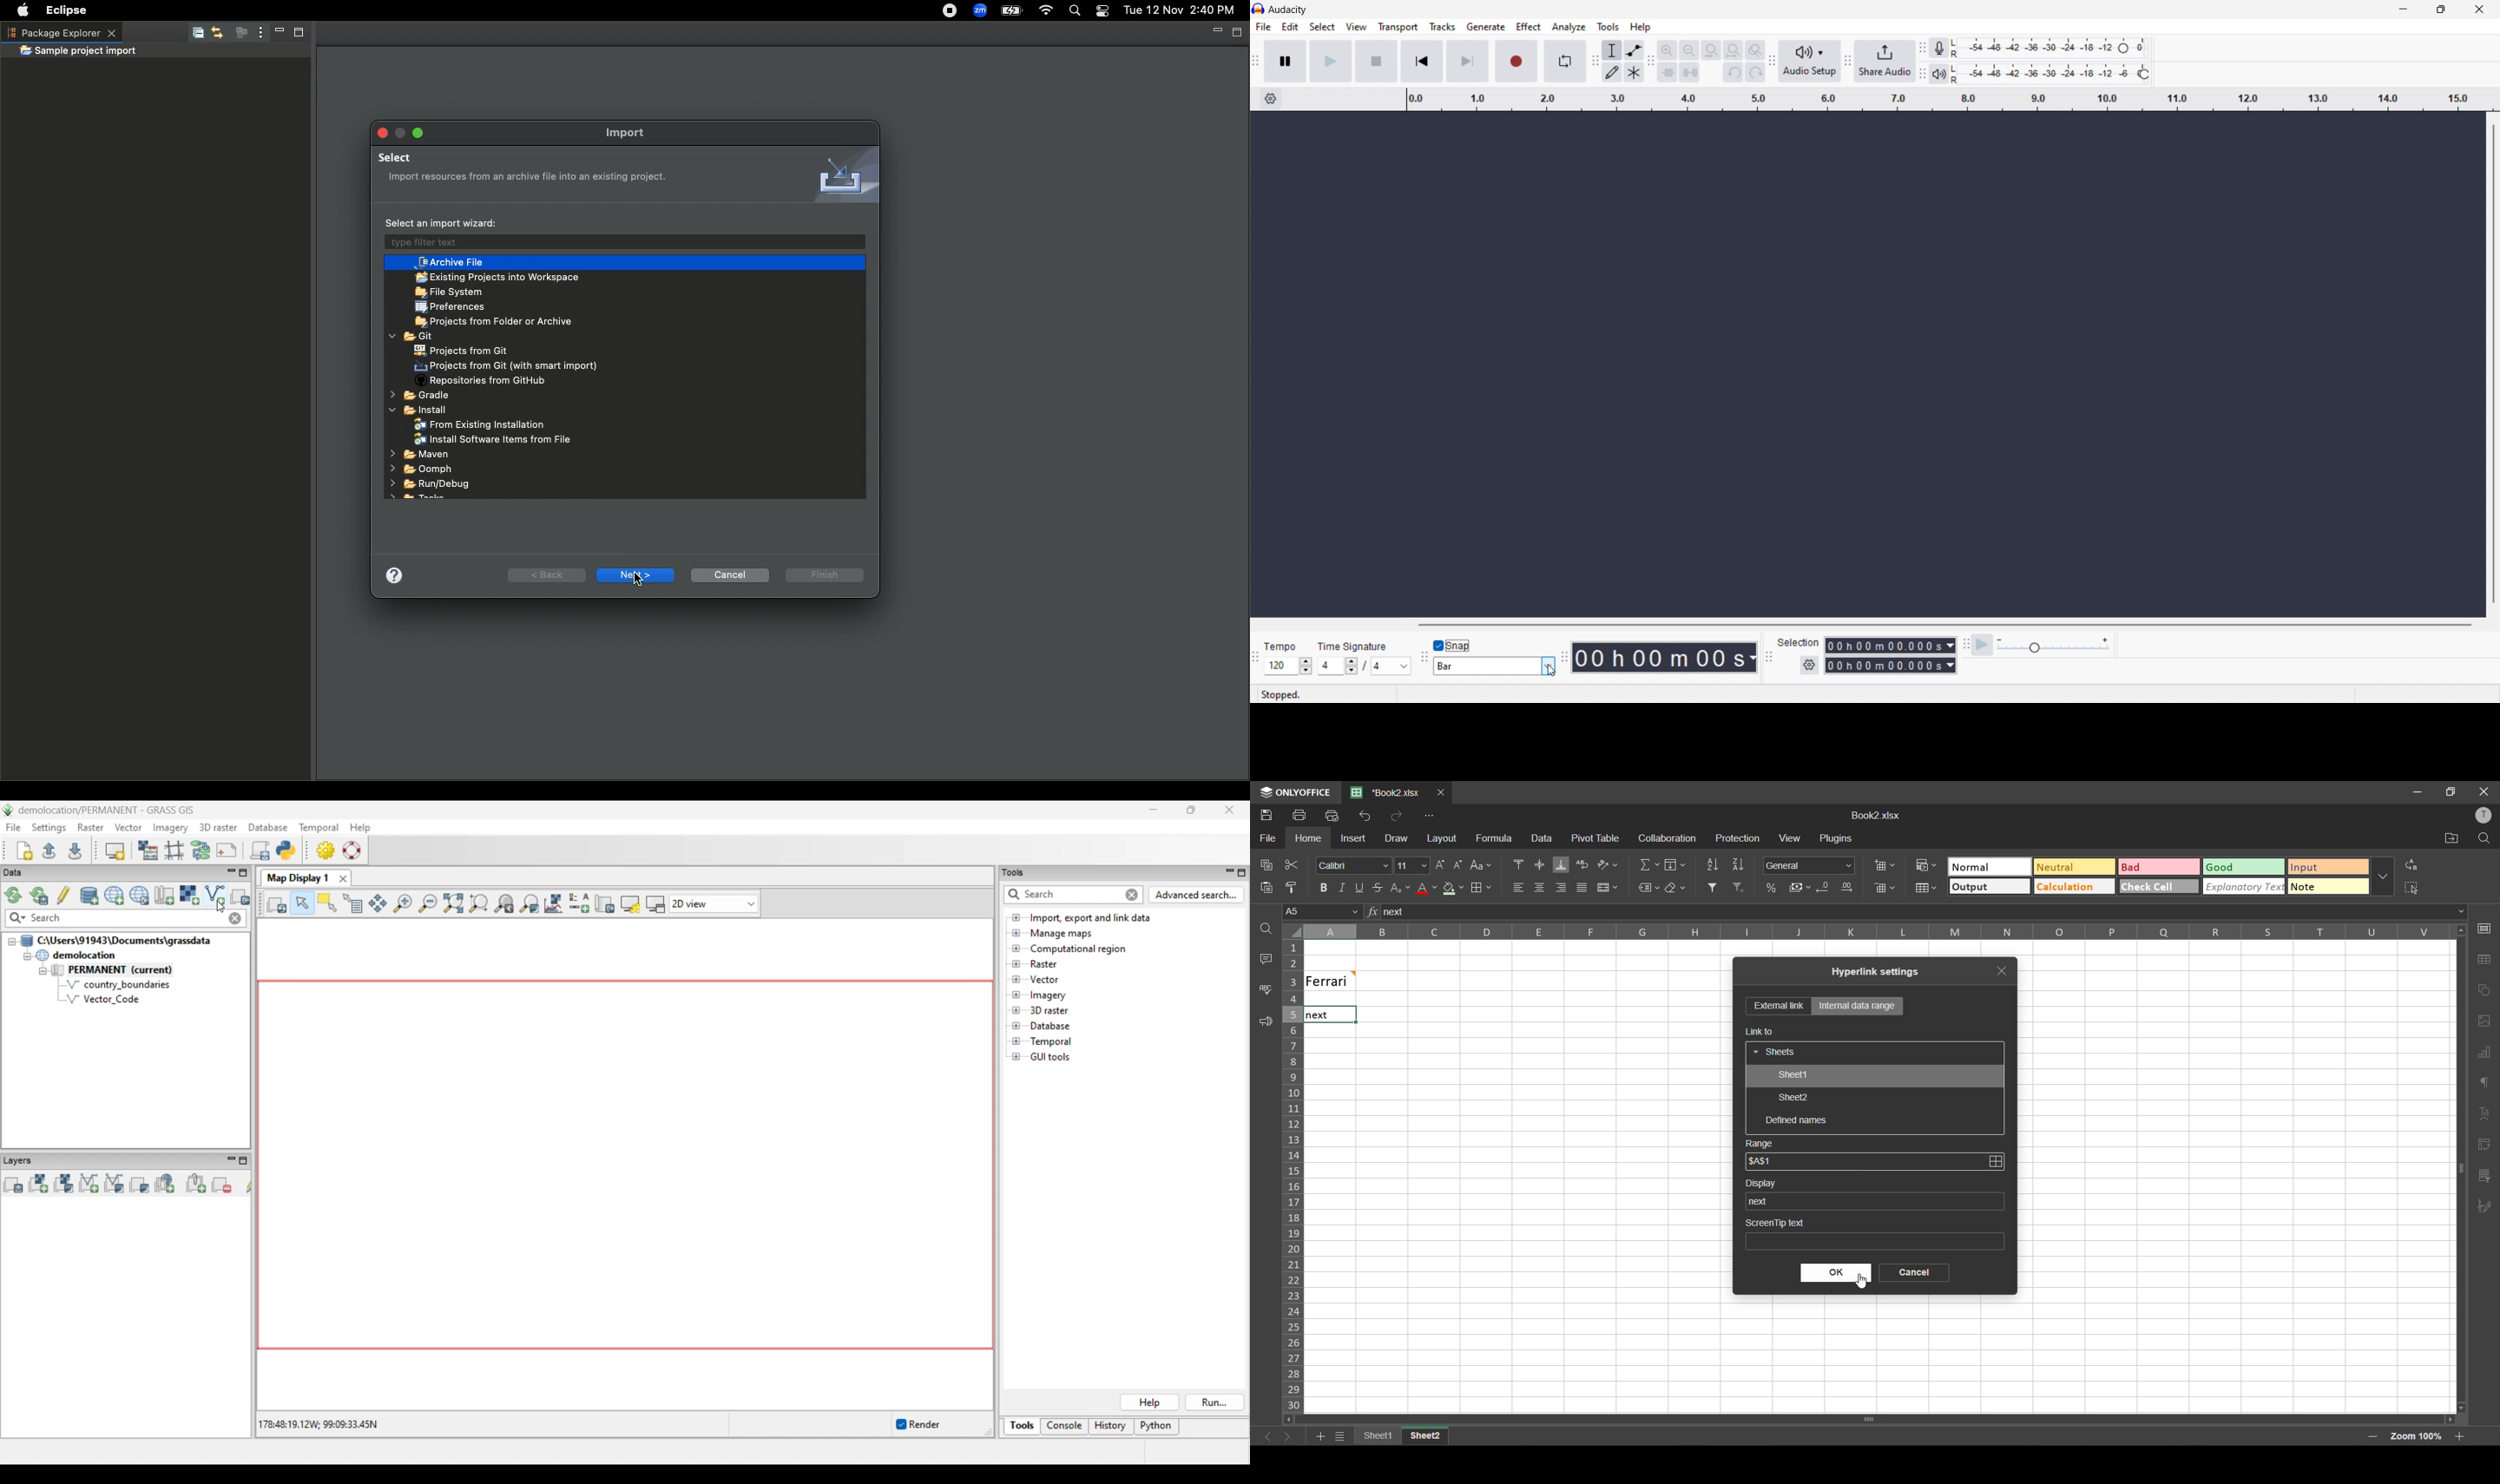 This screenshot has width=2520, height=1484. I want to click on help, so click(1641, 27).